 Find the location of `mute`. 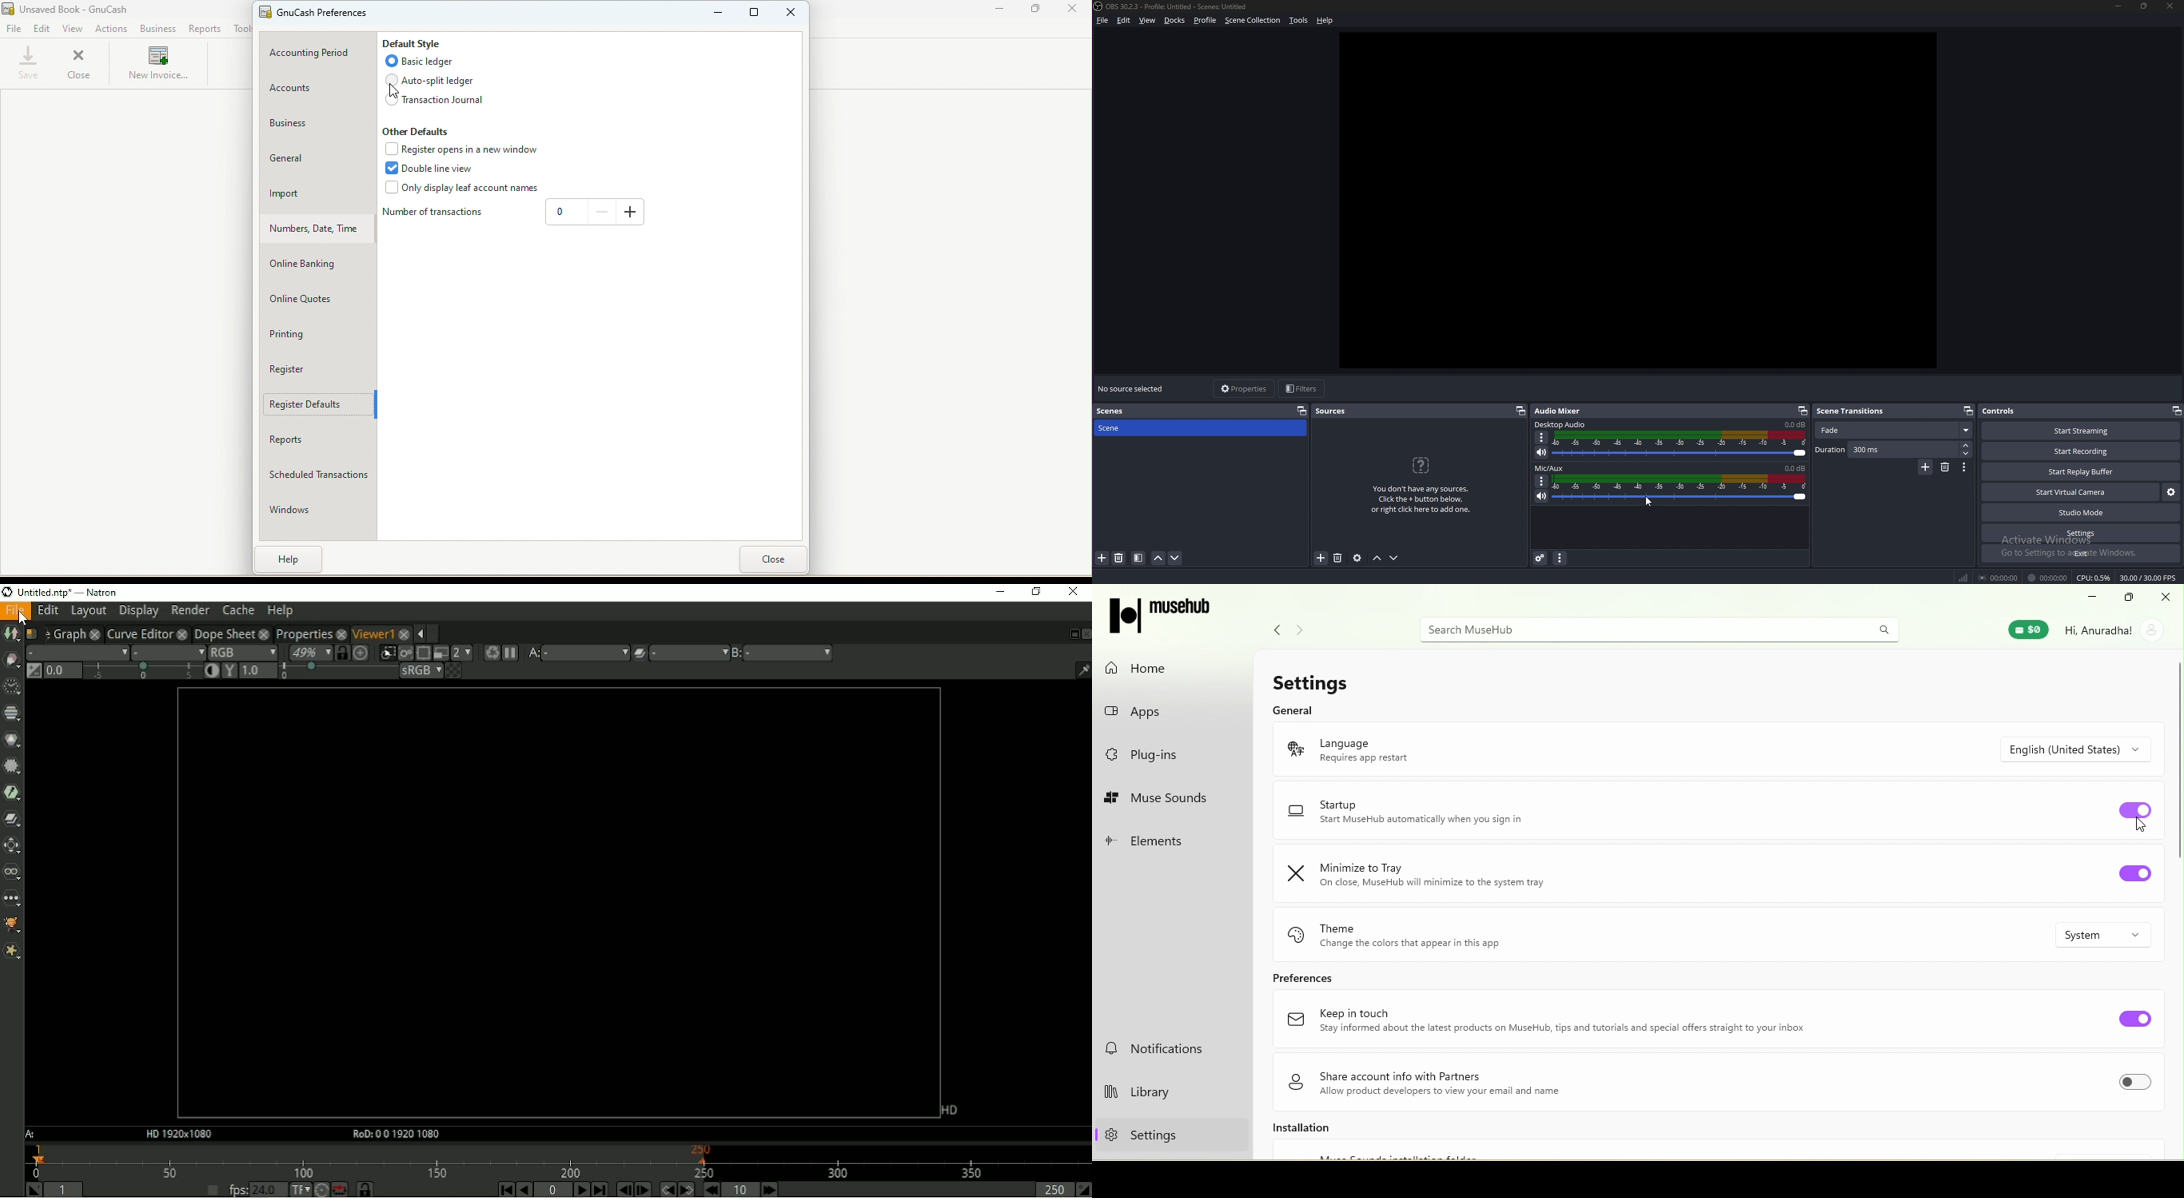

mute is located at coordinates (1542, 452).